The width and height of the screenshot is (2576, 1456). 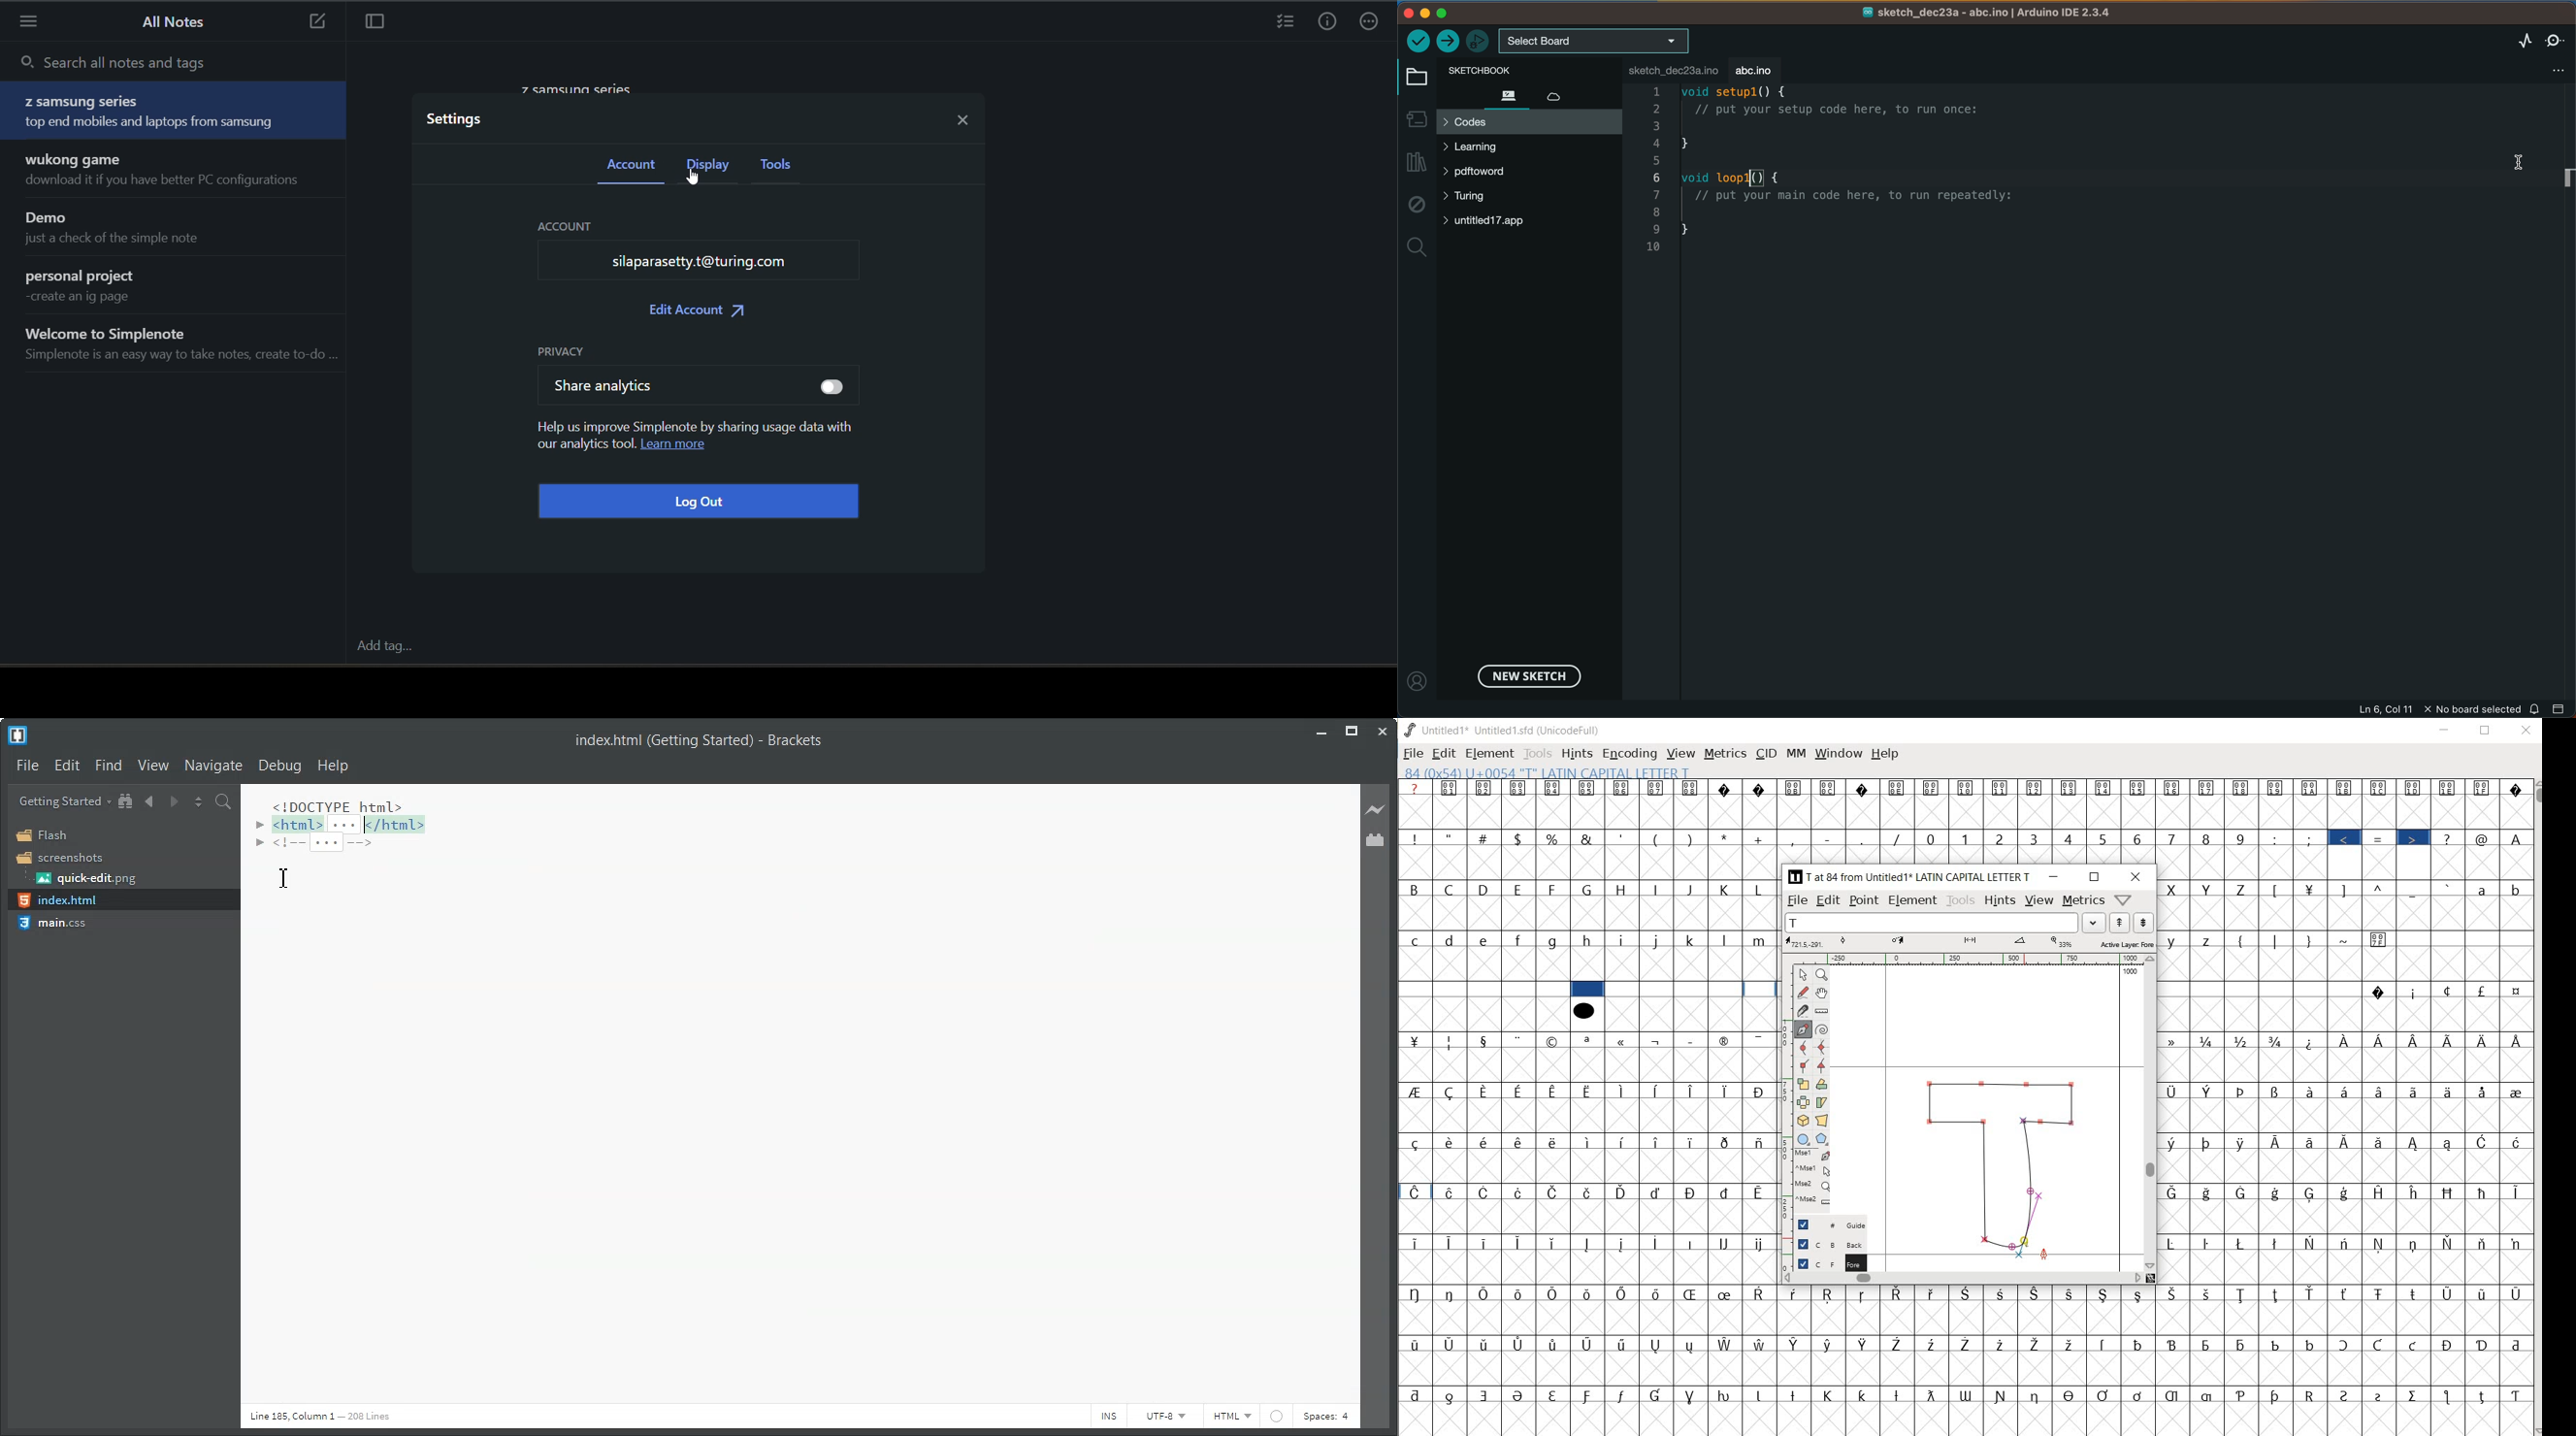 I want to click on Symbol, so click(x=1658, y=788).